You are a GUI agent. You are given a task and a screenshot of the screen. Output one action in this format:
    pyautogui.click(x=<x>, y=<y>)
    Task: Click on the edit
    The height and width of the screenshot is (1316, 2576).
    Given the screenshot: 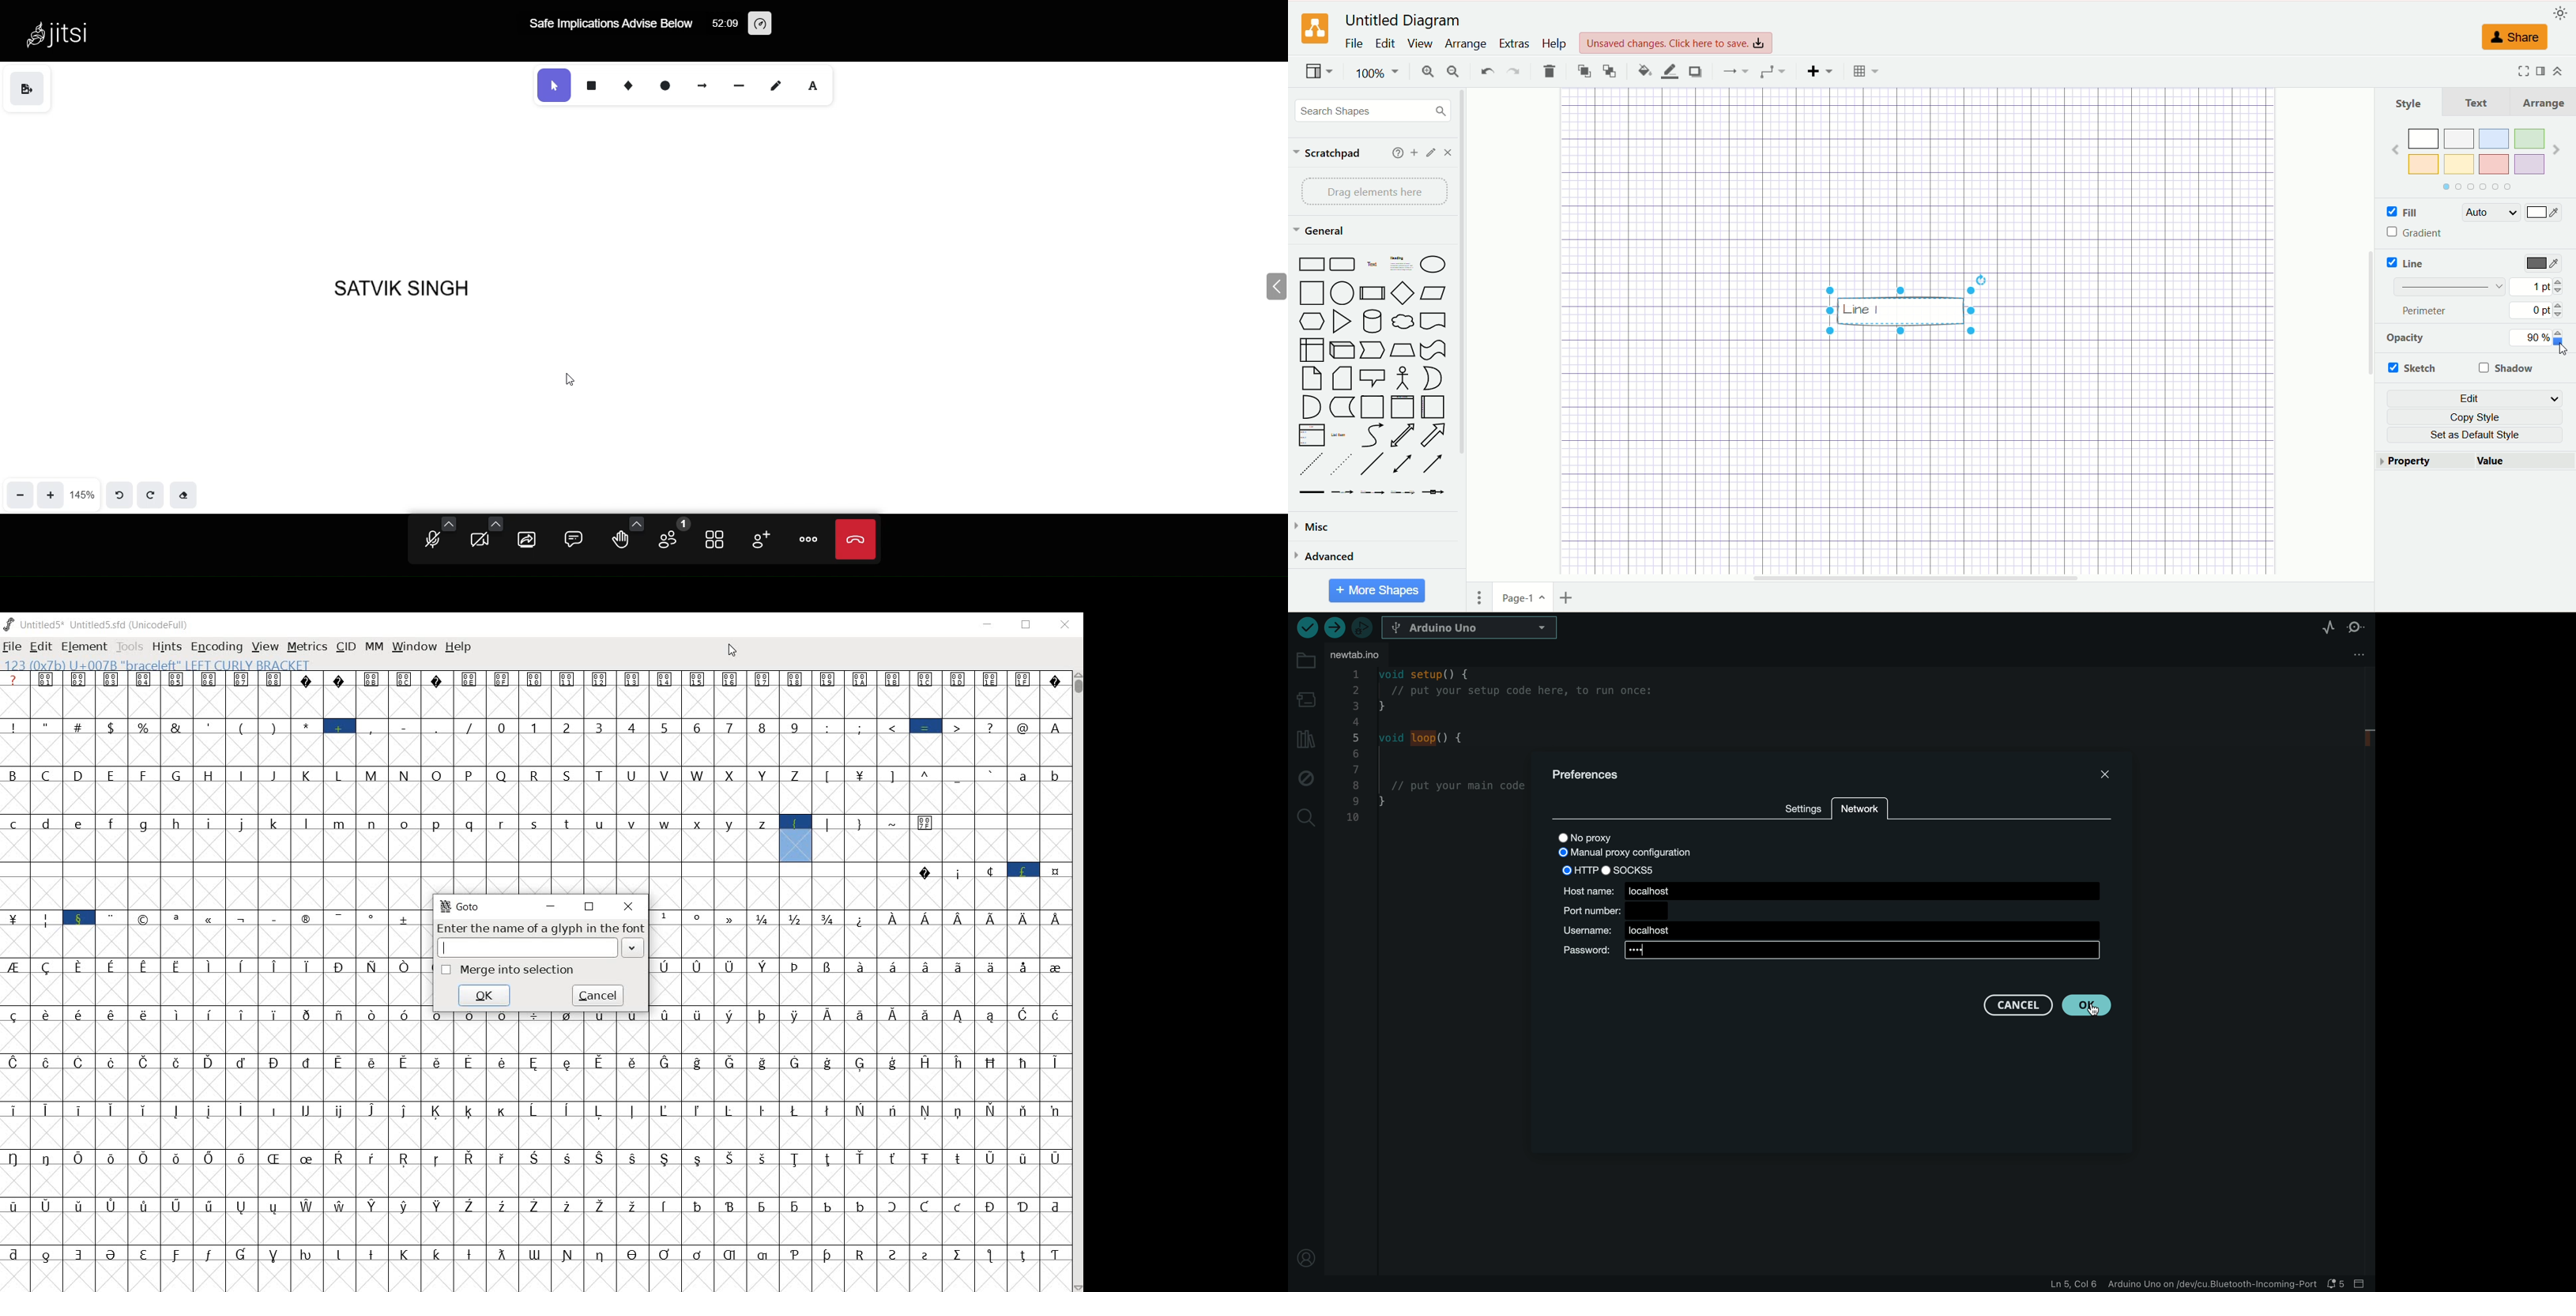 What is the action you would take?
    pyautogui.click(x=1430, y=153)
    